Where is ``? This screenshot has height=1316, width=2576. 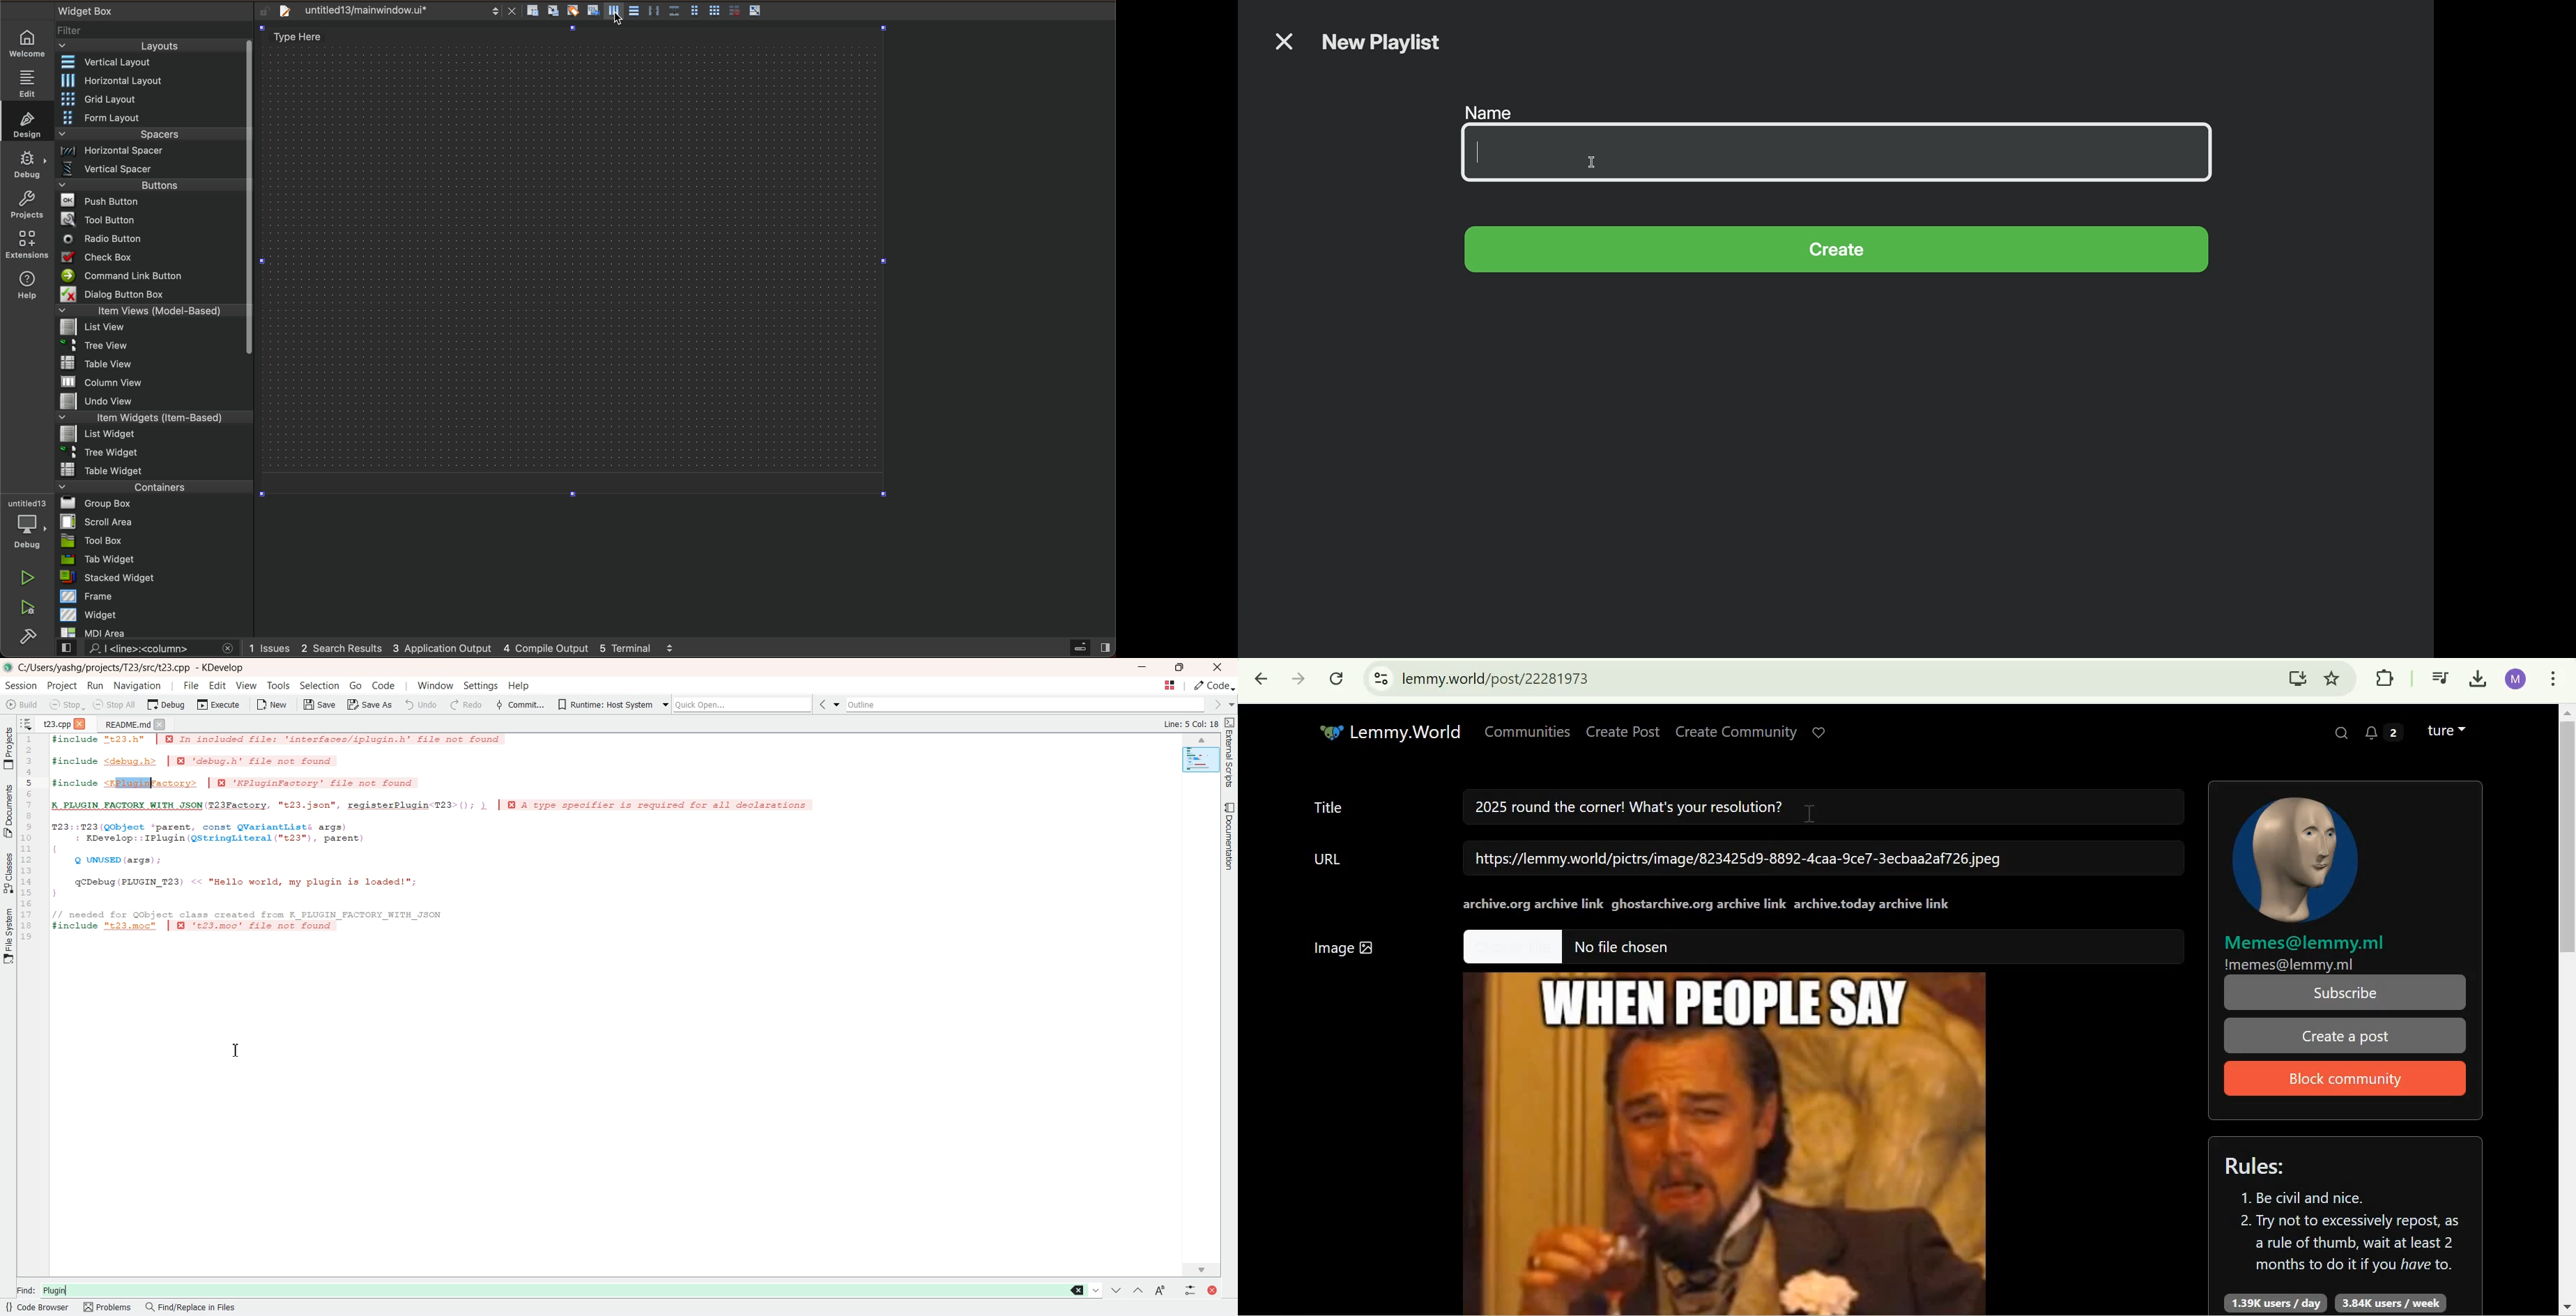
 is located at coordinates (757, 12).